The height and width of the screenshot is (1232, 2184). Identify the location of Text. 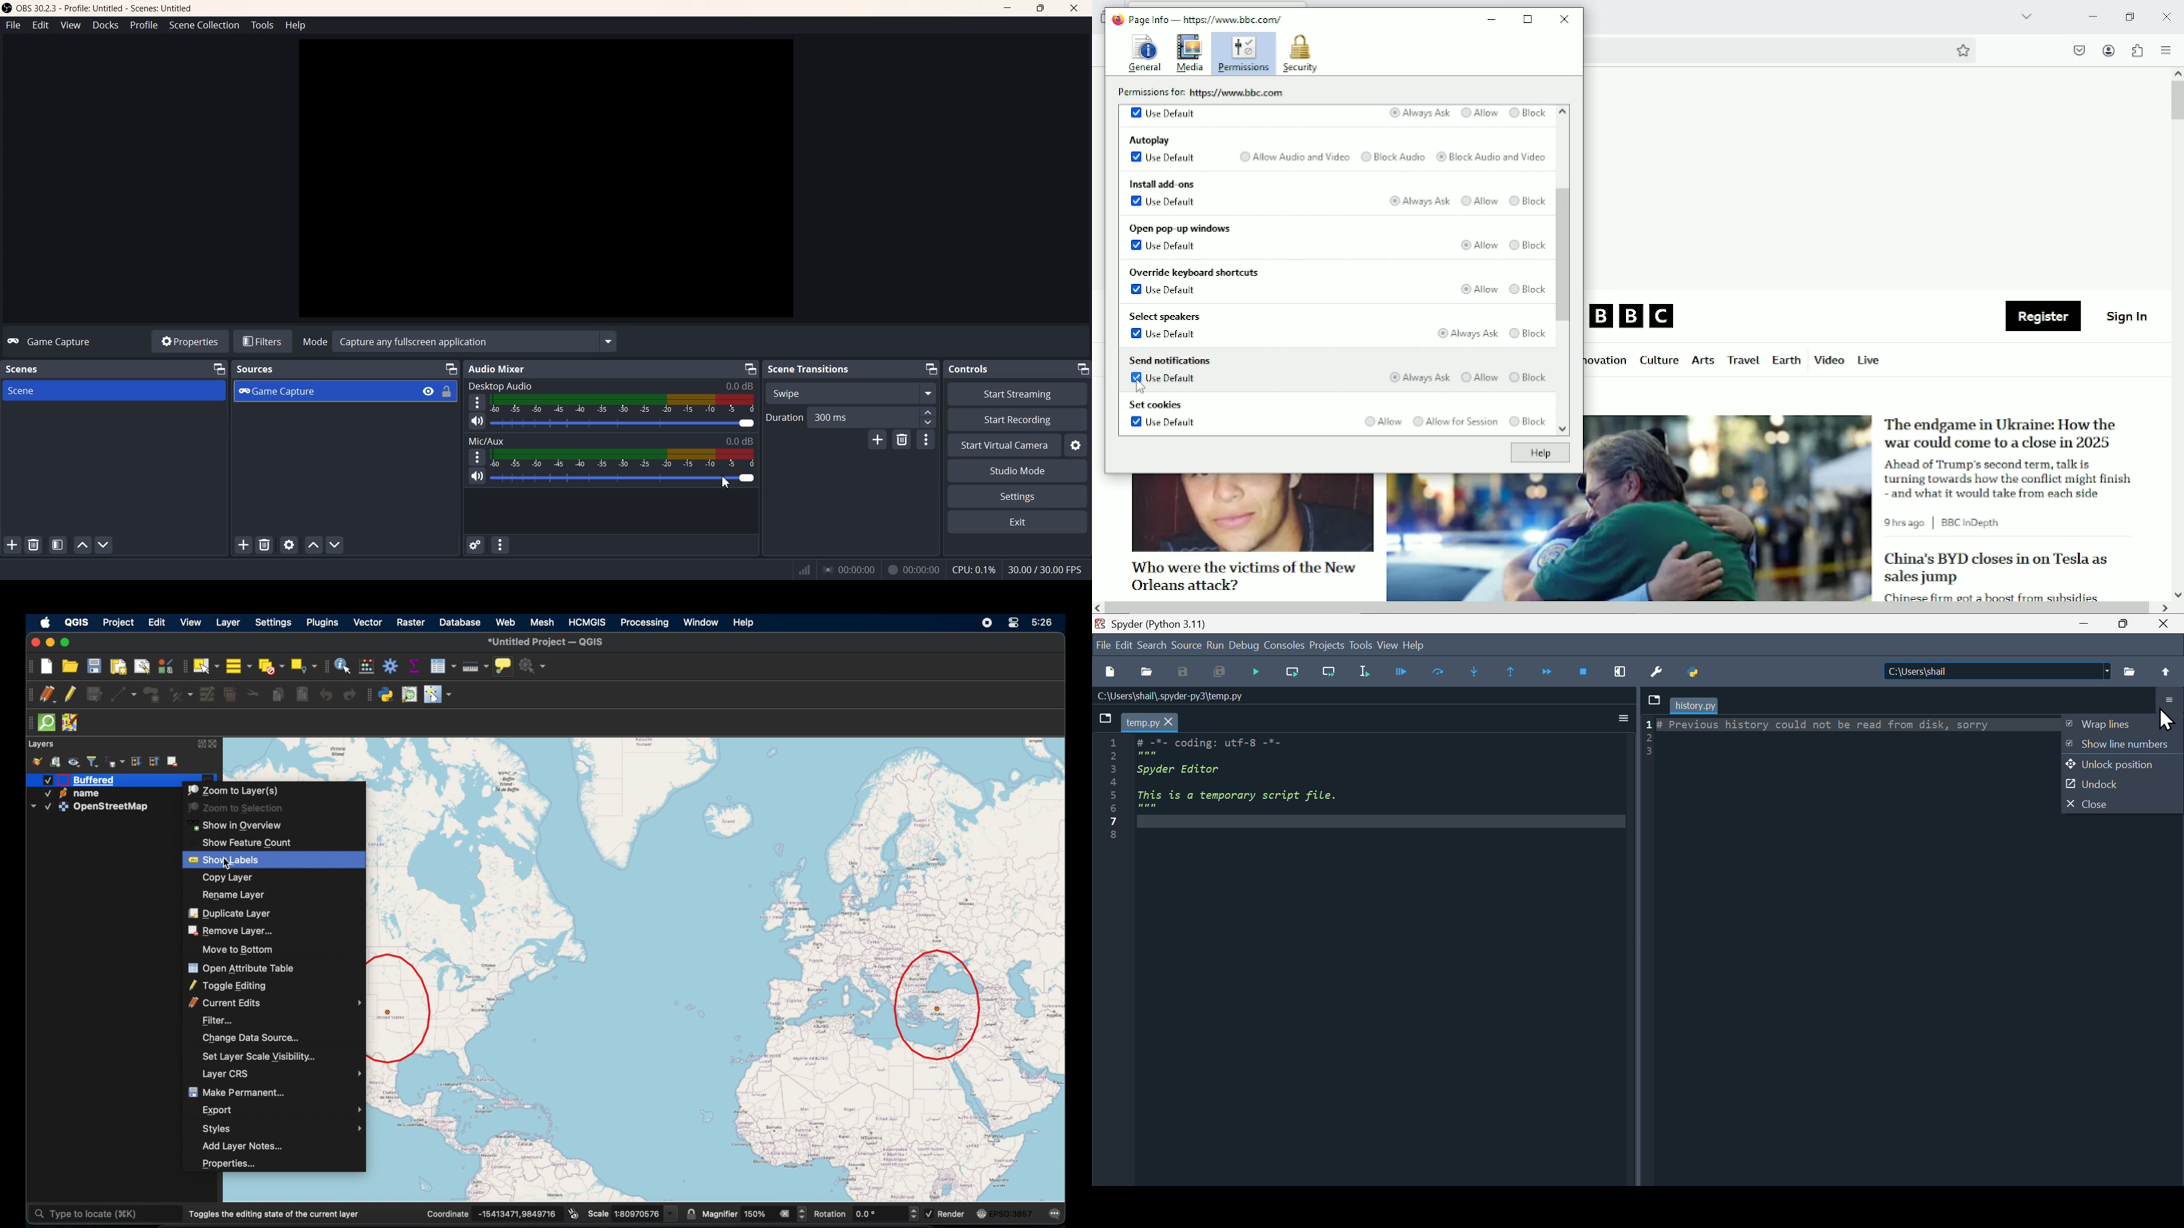
(611, 441).